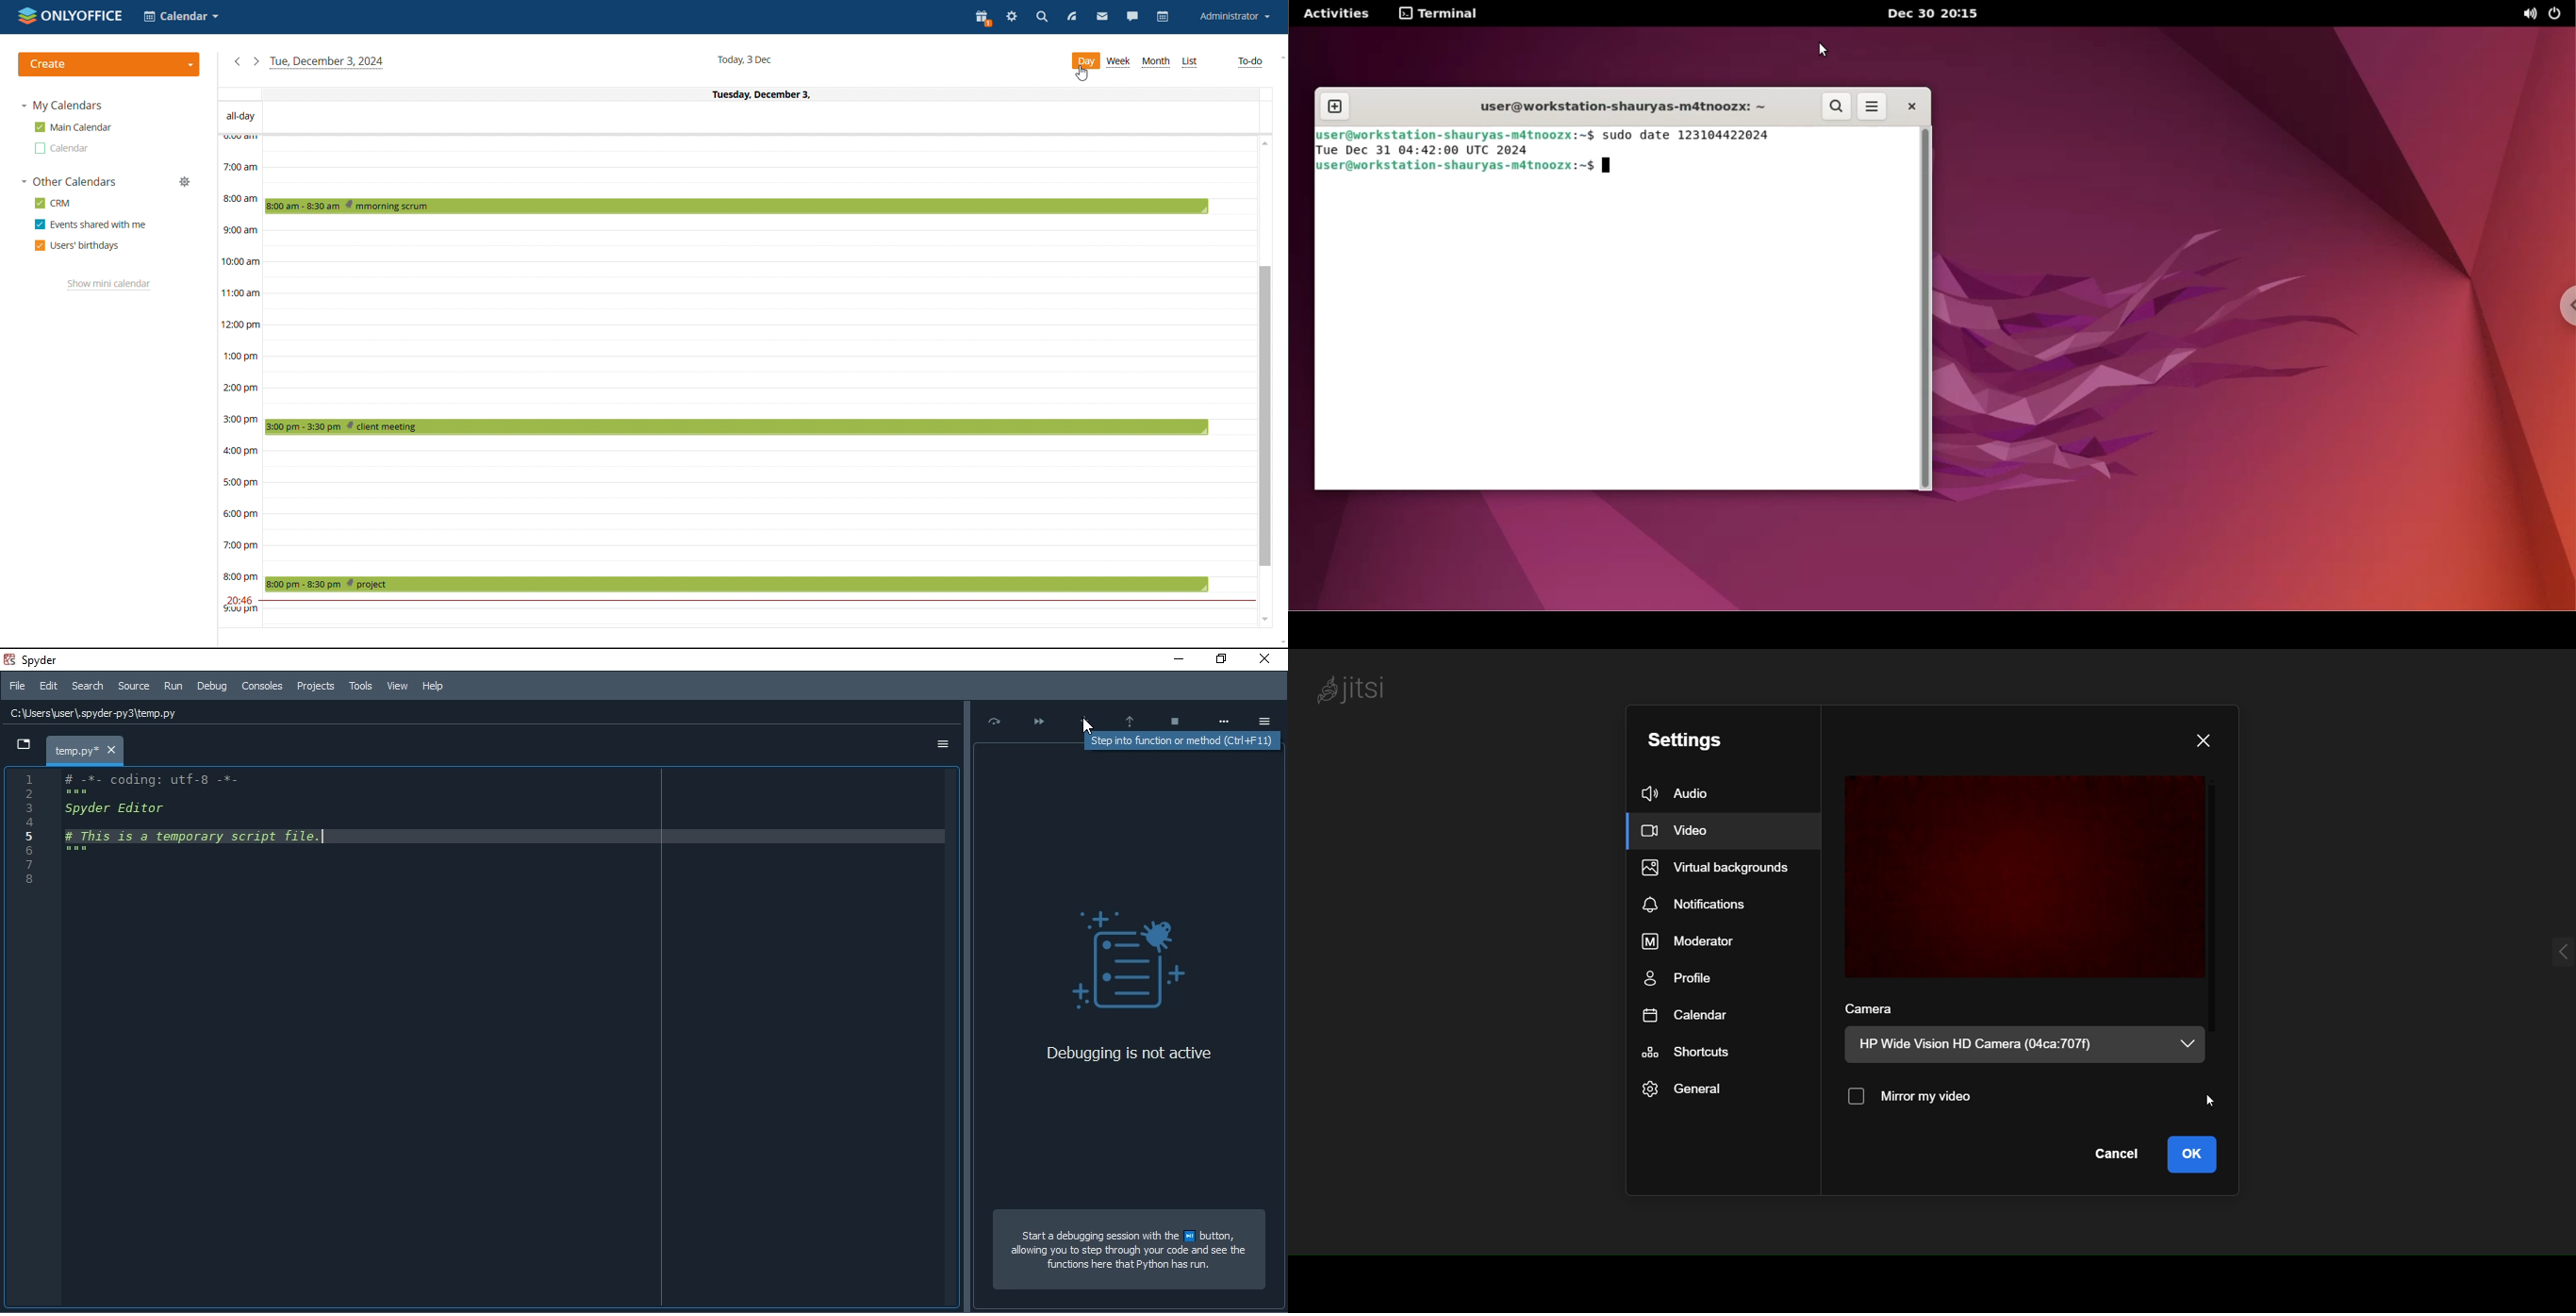 The height and width of the screenshot is (1316, 2576). What do you see at coordinates (1723, 870) in the screenshot?
I see `virtual background` at bounding box center [1723, 870].